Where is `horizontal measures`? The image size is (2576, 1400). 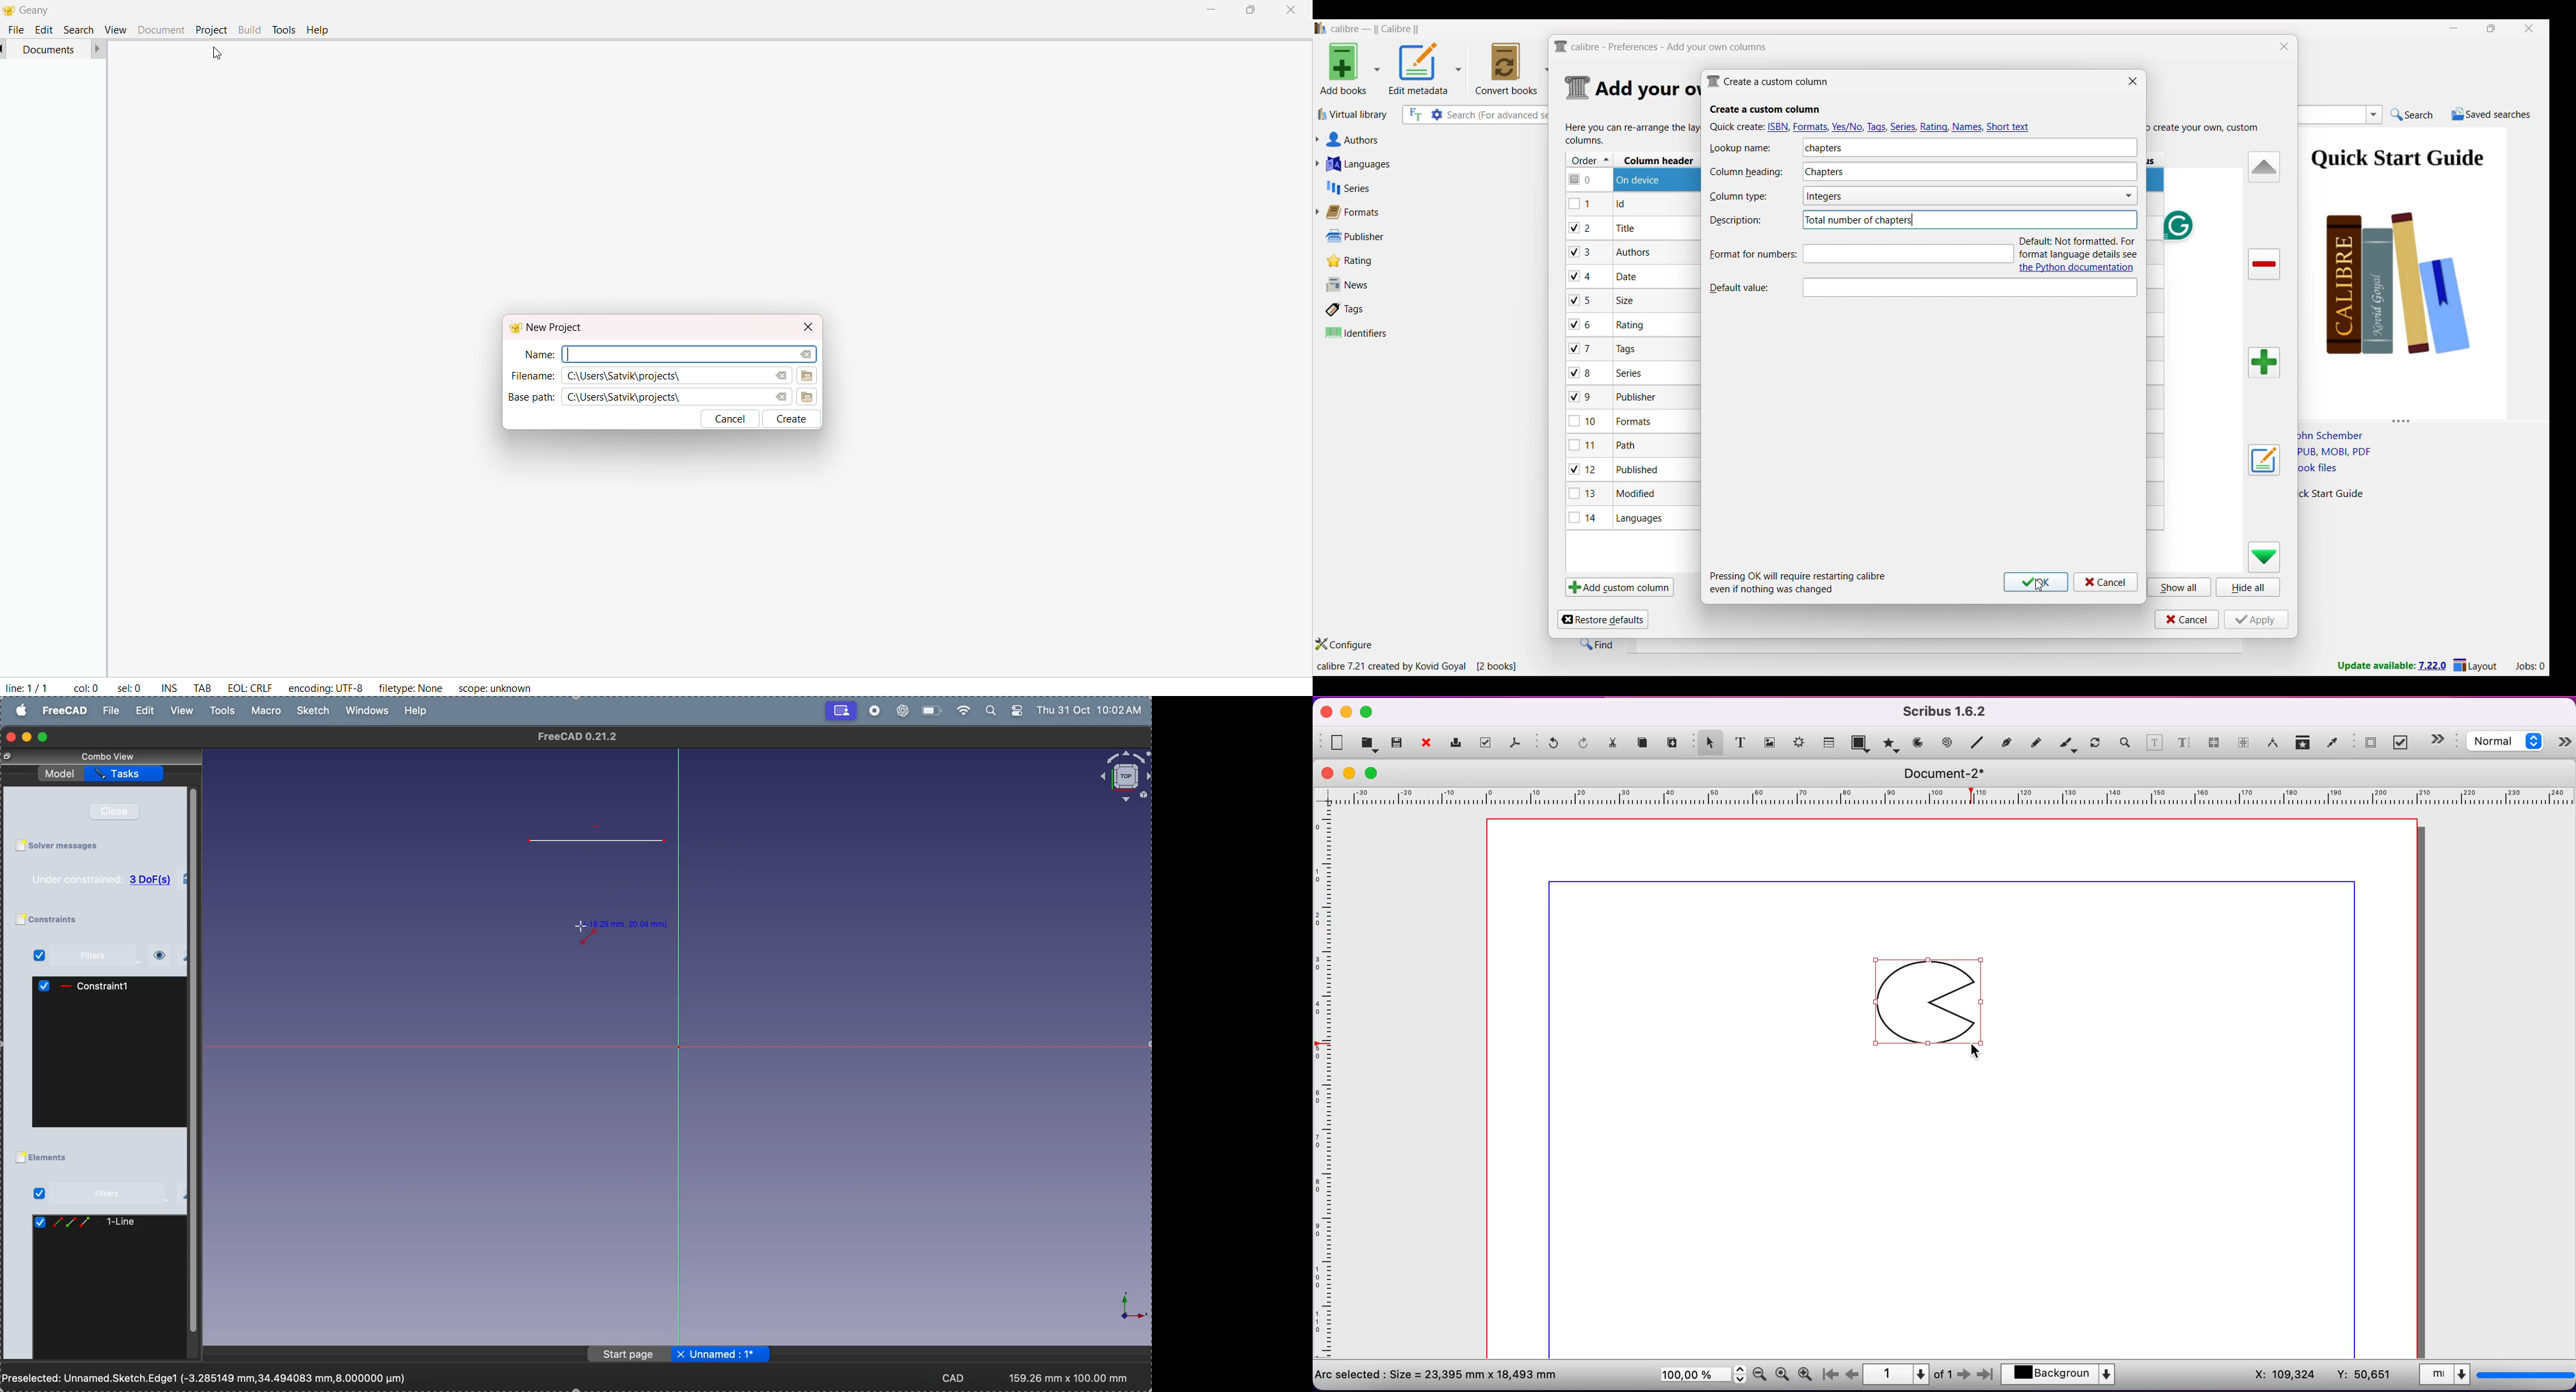 horizontal measures is located at coordinates (1947, 800).